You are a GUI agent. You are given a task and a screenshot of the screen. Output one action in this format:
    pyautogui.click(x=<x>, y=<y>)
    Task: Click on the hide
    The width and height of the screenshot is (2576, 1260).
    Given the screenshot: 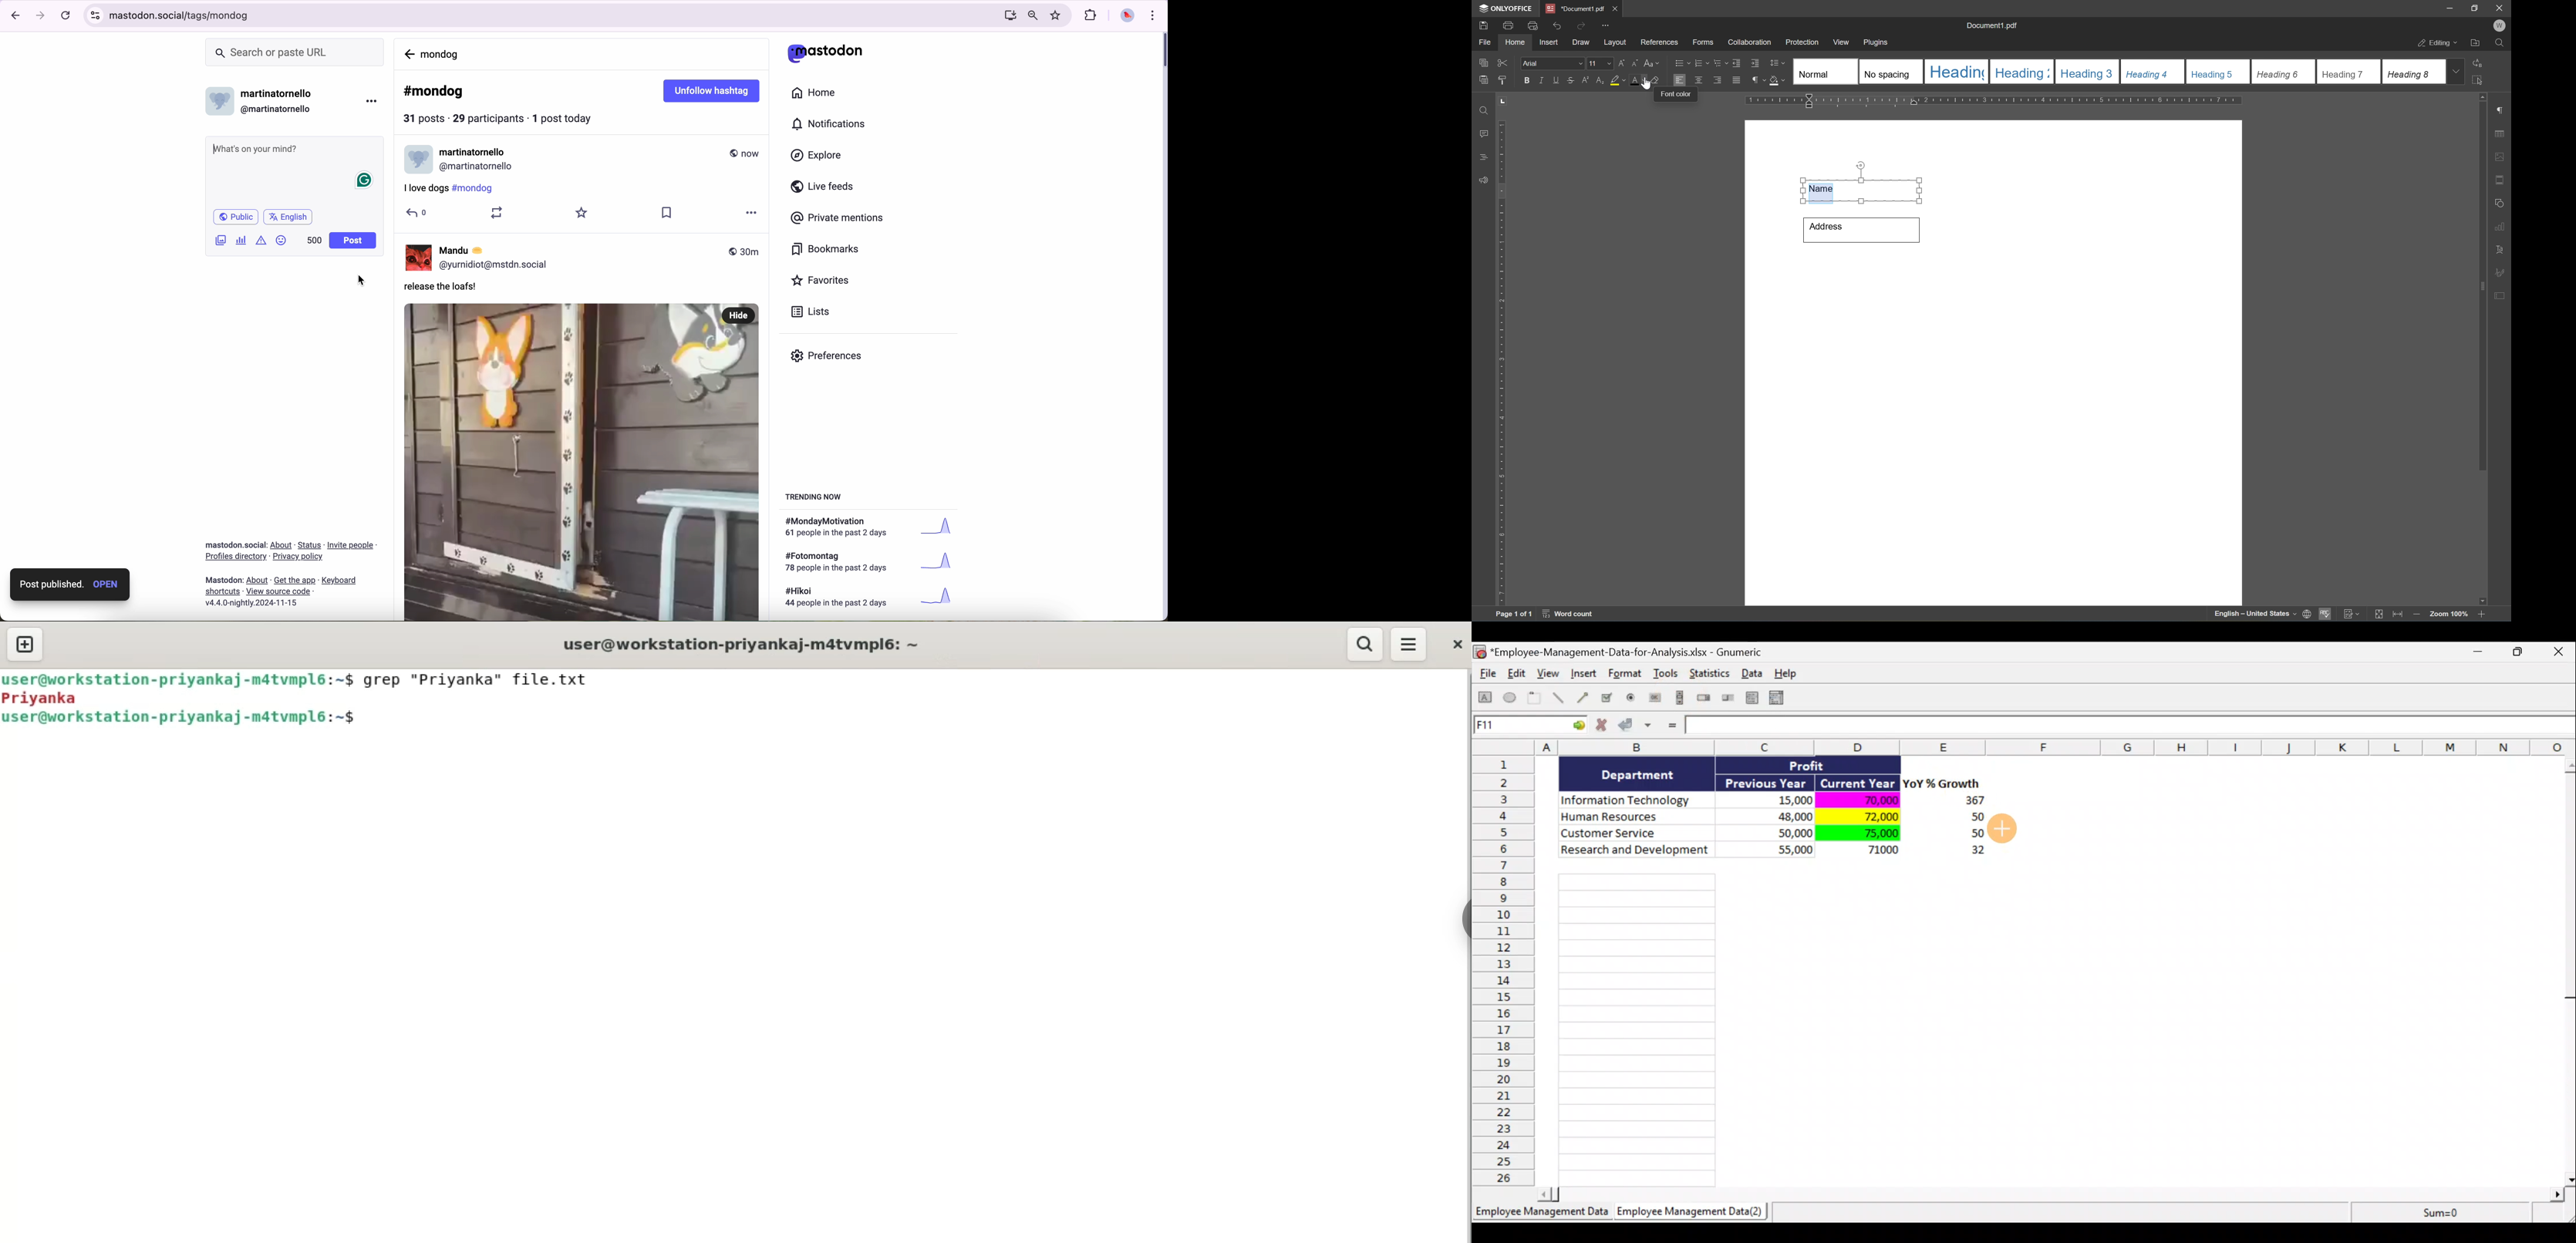 What is the action you would take?
    pyautogui.click(x=740, y=216)
    